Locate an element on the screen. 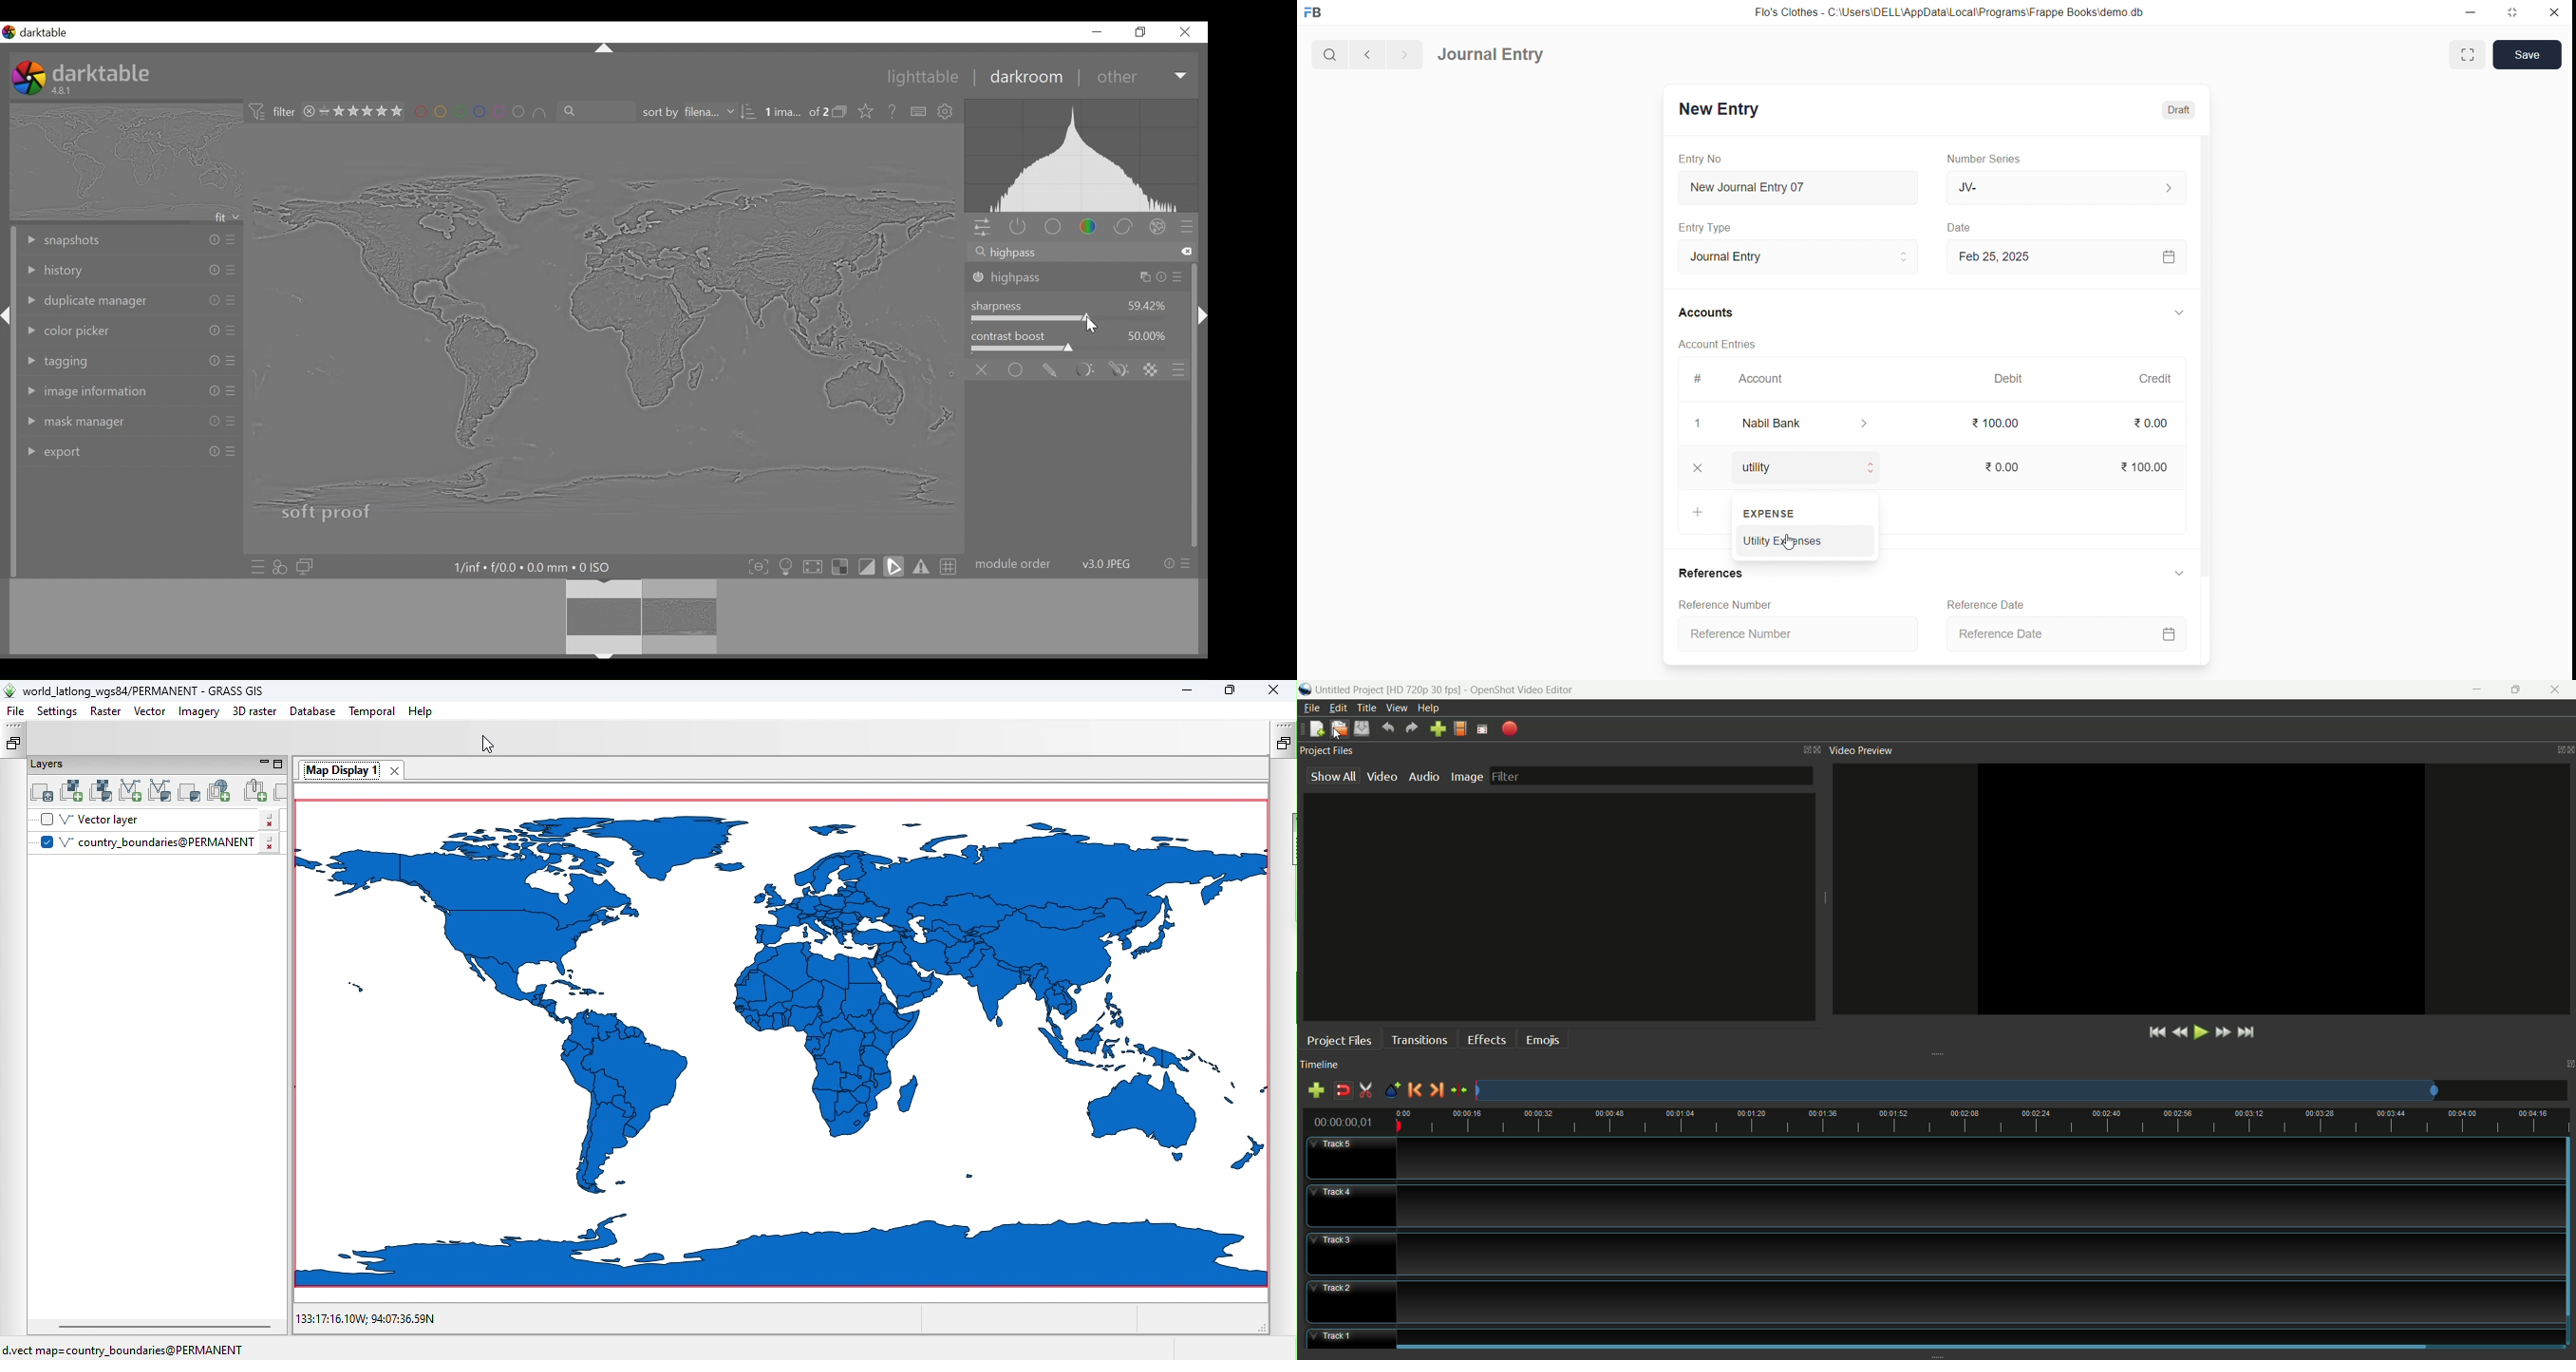 The image size is (2576, 1372). ₹ 0.00 is located at coordinates (1999, 465).